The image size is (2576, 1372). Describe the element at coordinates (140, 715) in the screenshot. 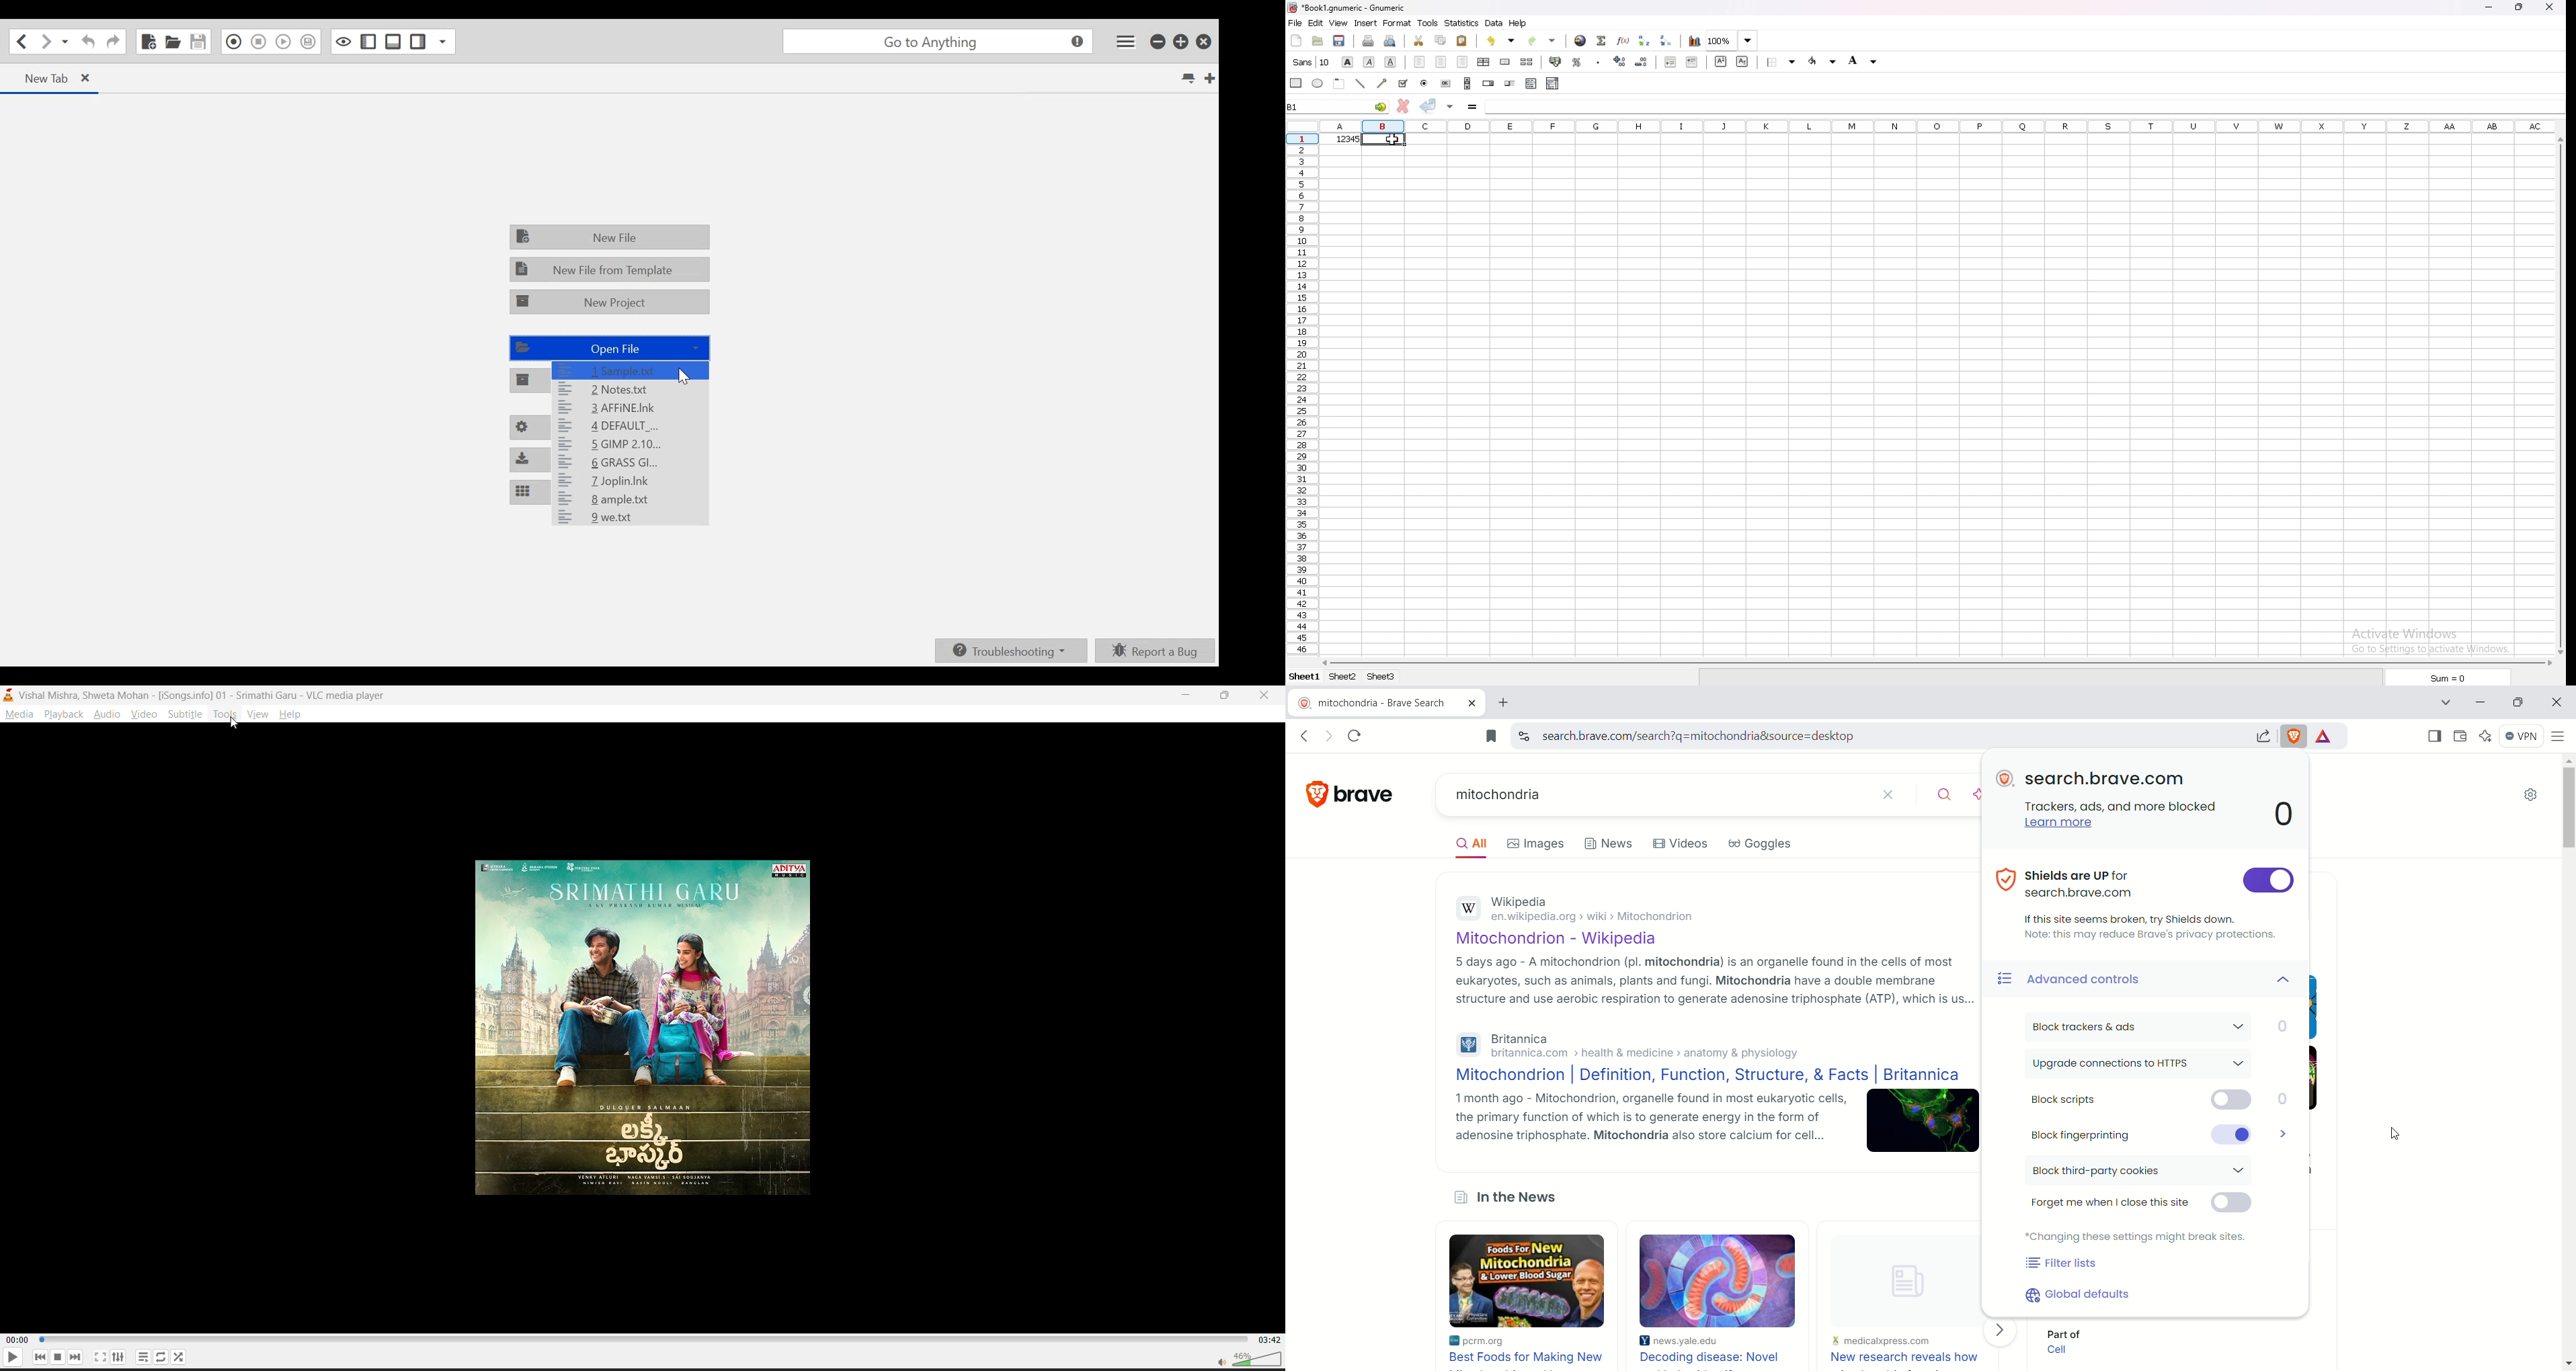

I see `video` at that location.